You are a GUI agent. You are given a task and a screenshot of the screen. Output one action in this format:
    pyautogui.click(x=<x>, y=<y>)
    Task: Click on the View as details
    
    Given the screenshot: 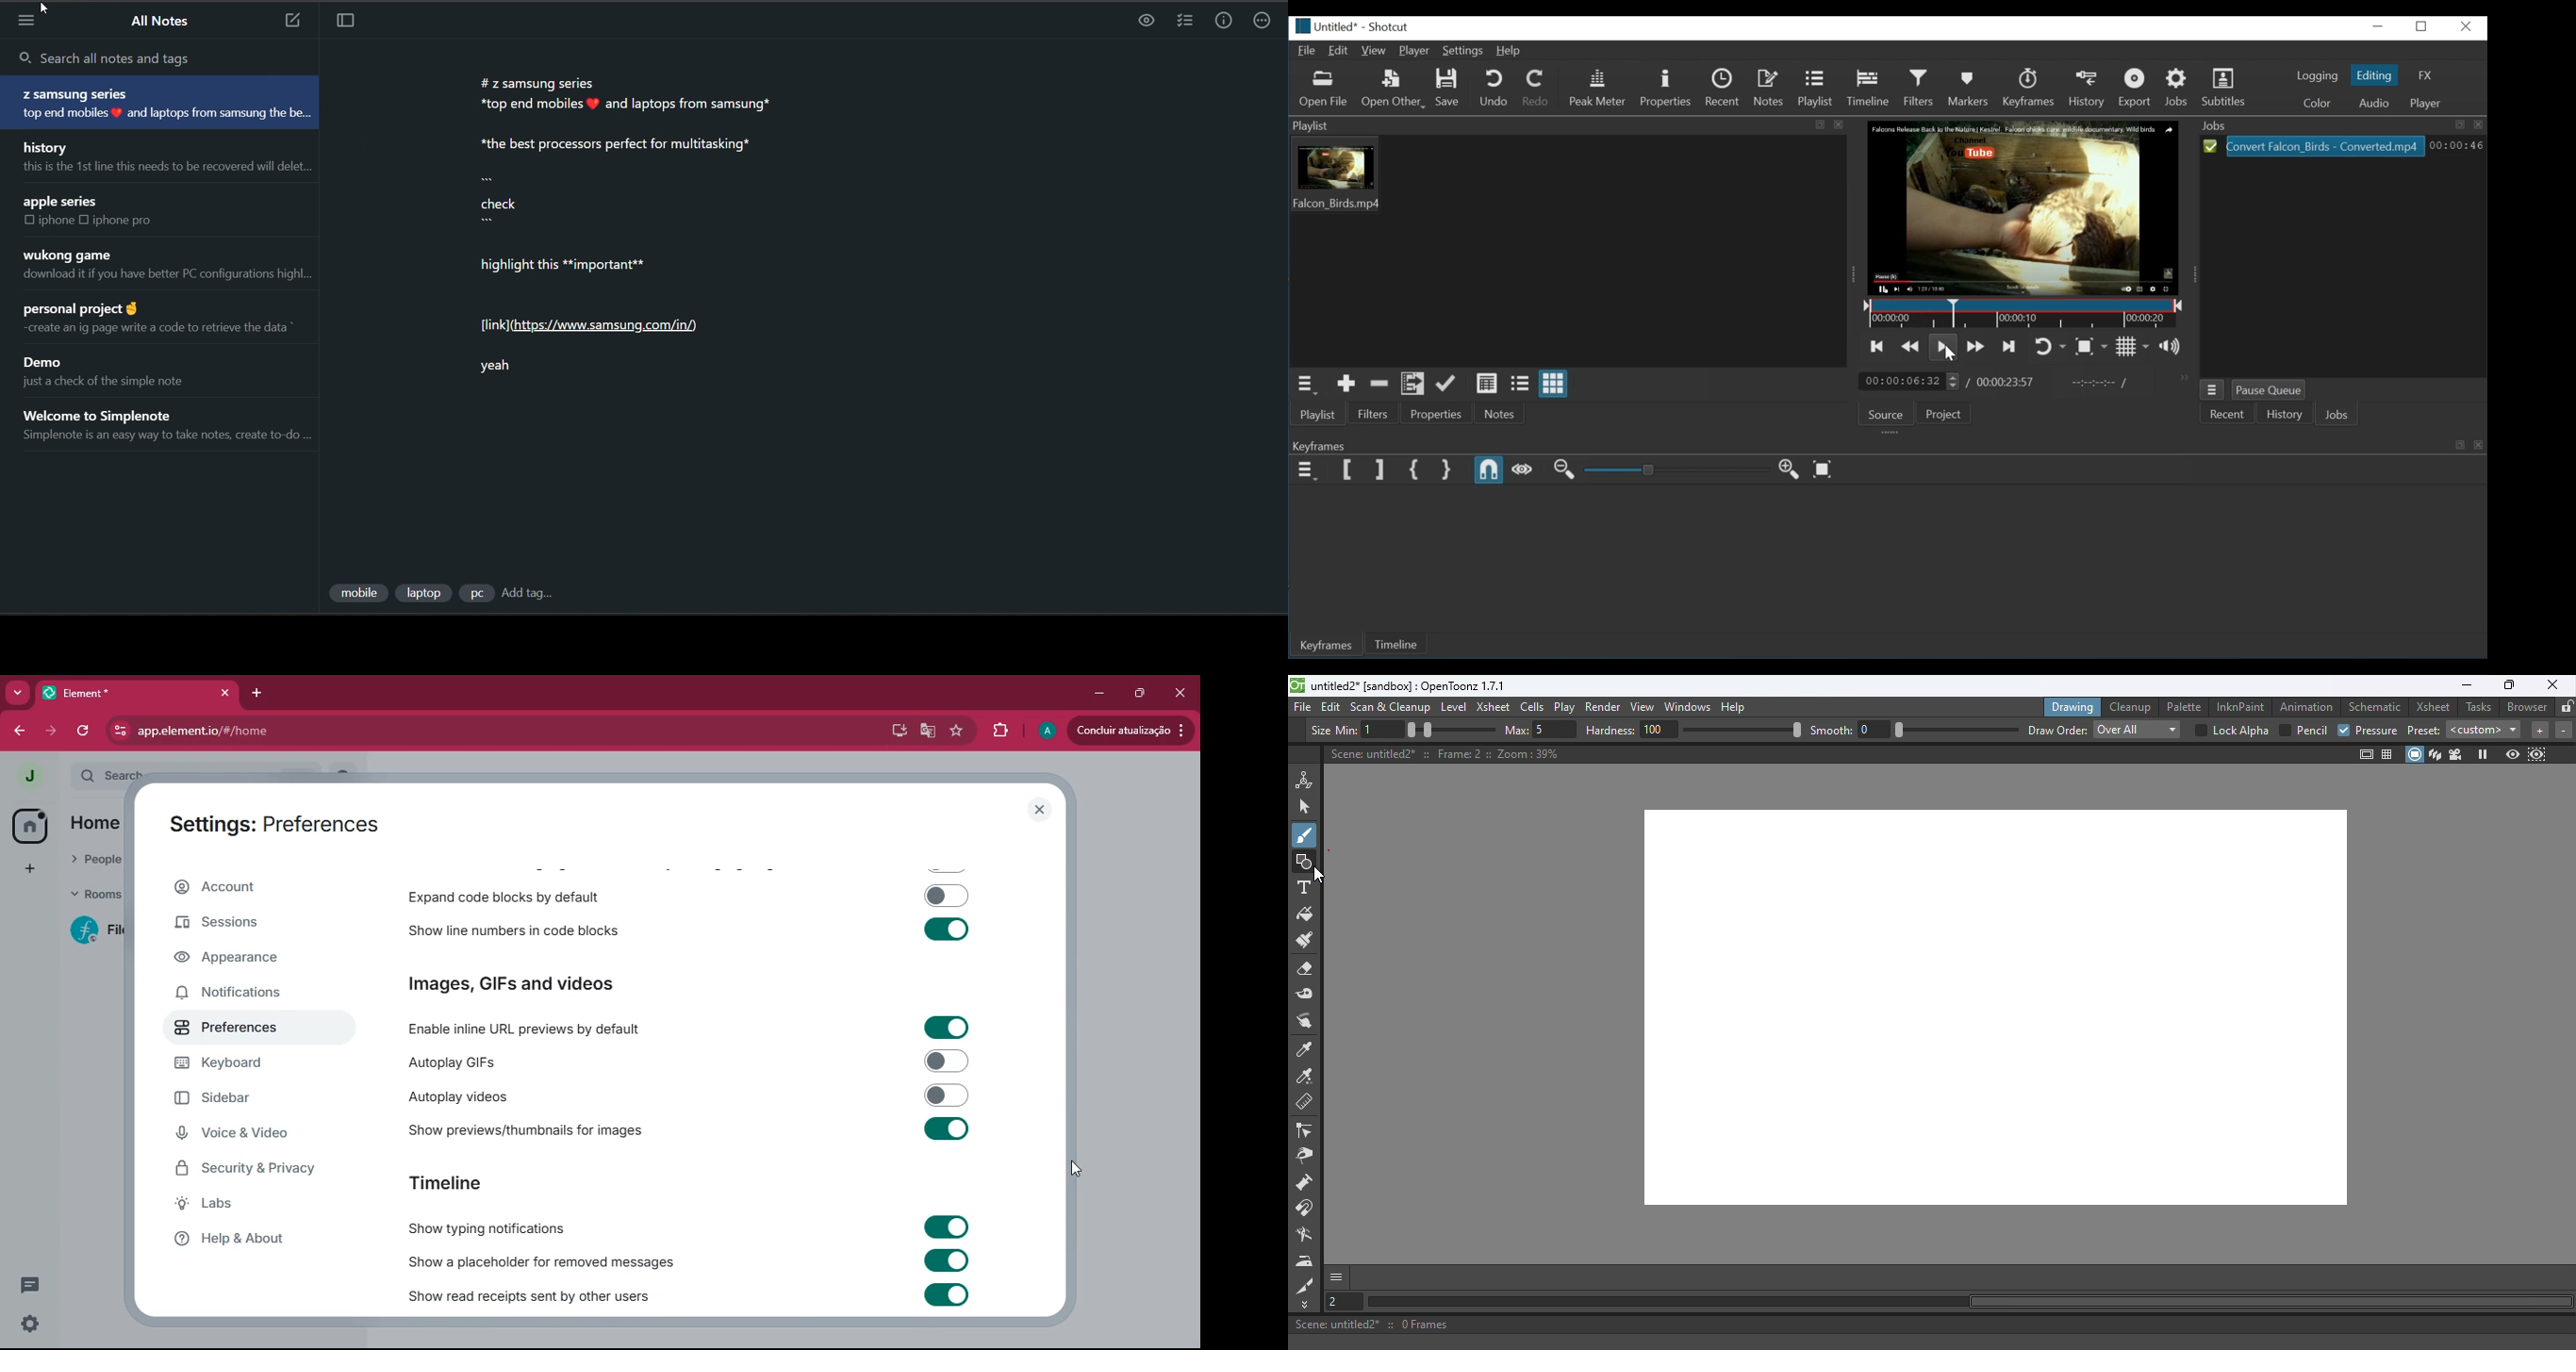 What is the action you would take?
    pyautogui.click(x=1487, y=384)
    